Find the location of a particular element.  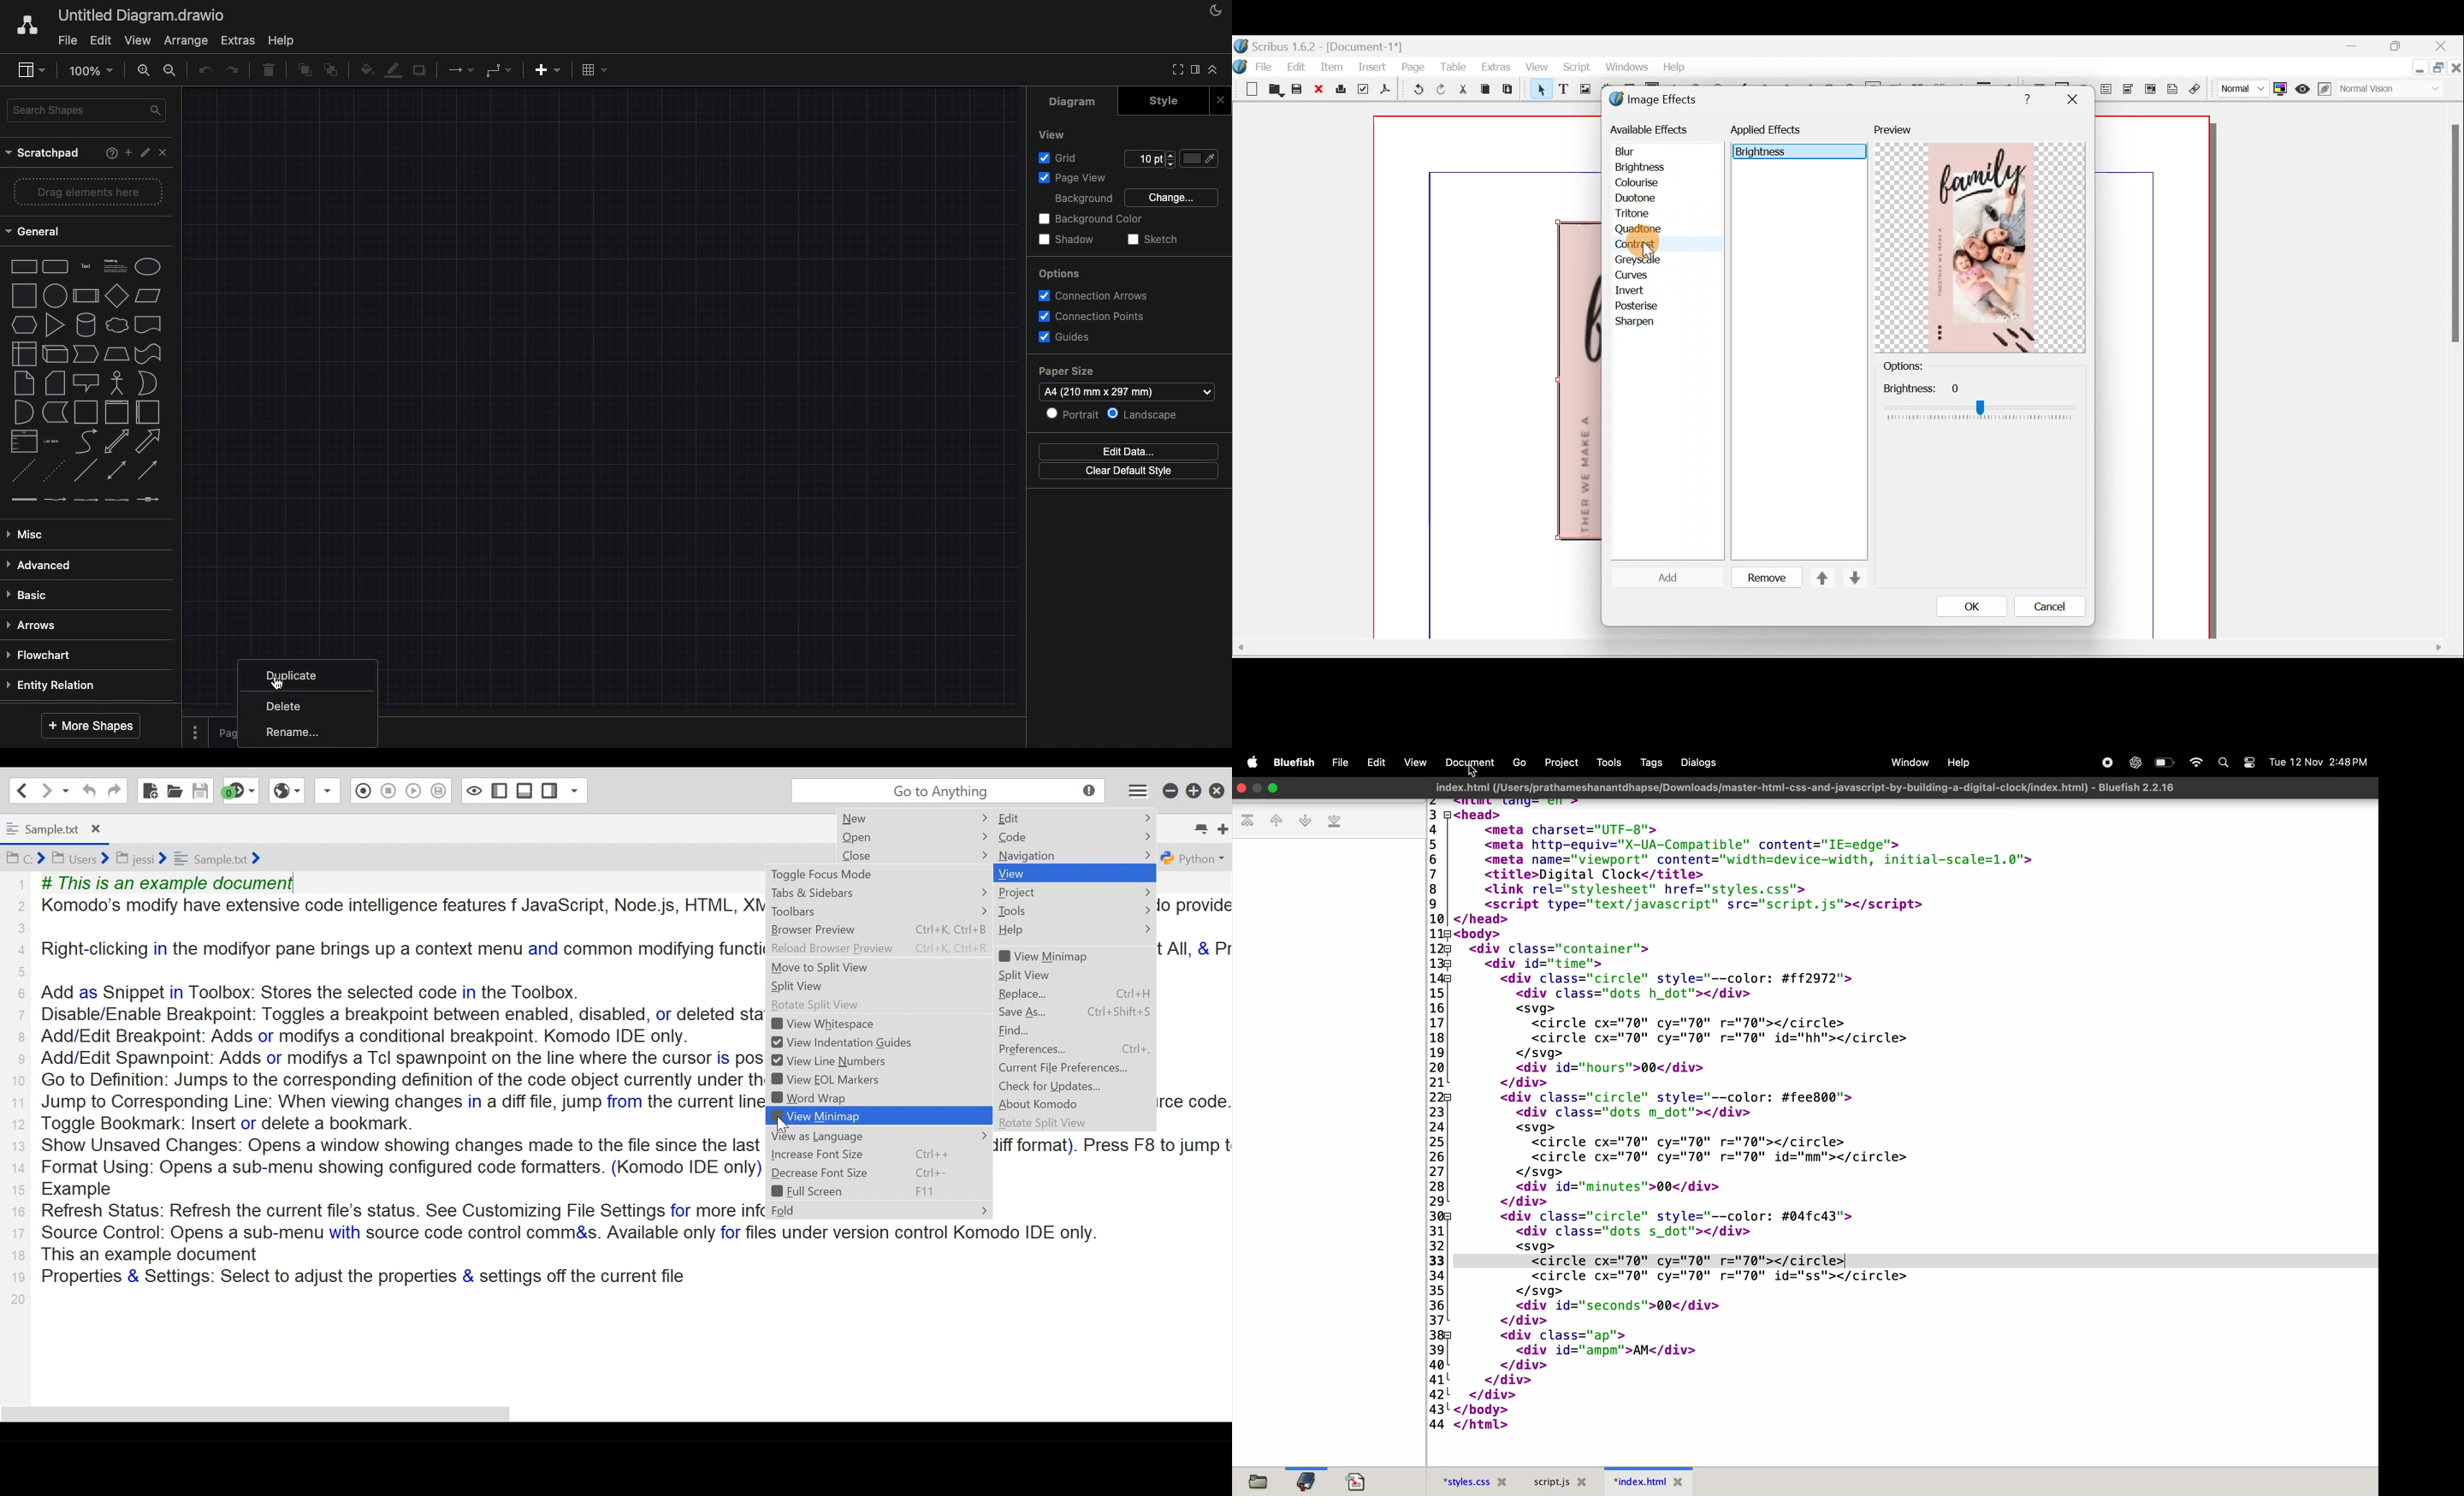

Close is located at coordinates (1322, 90).